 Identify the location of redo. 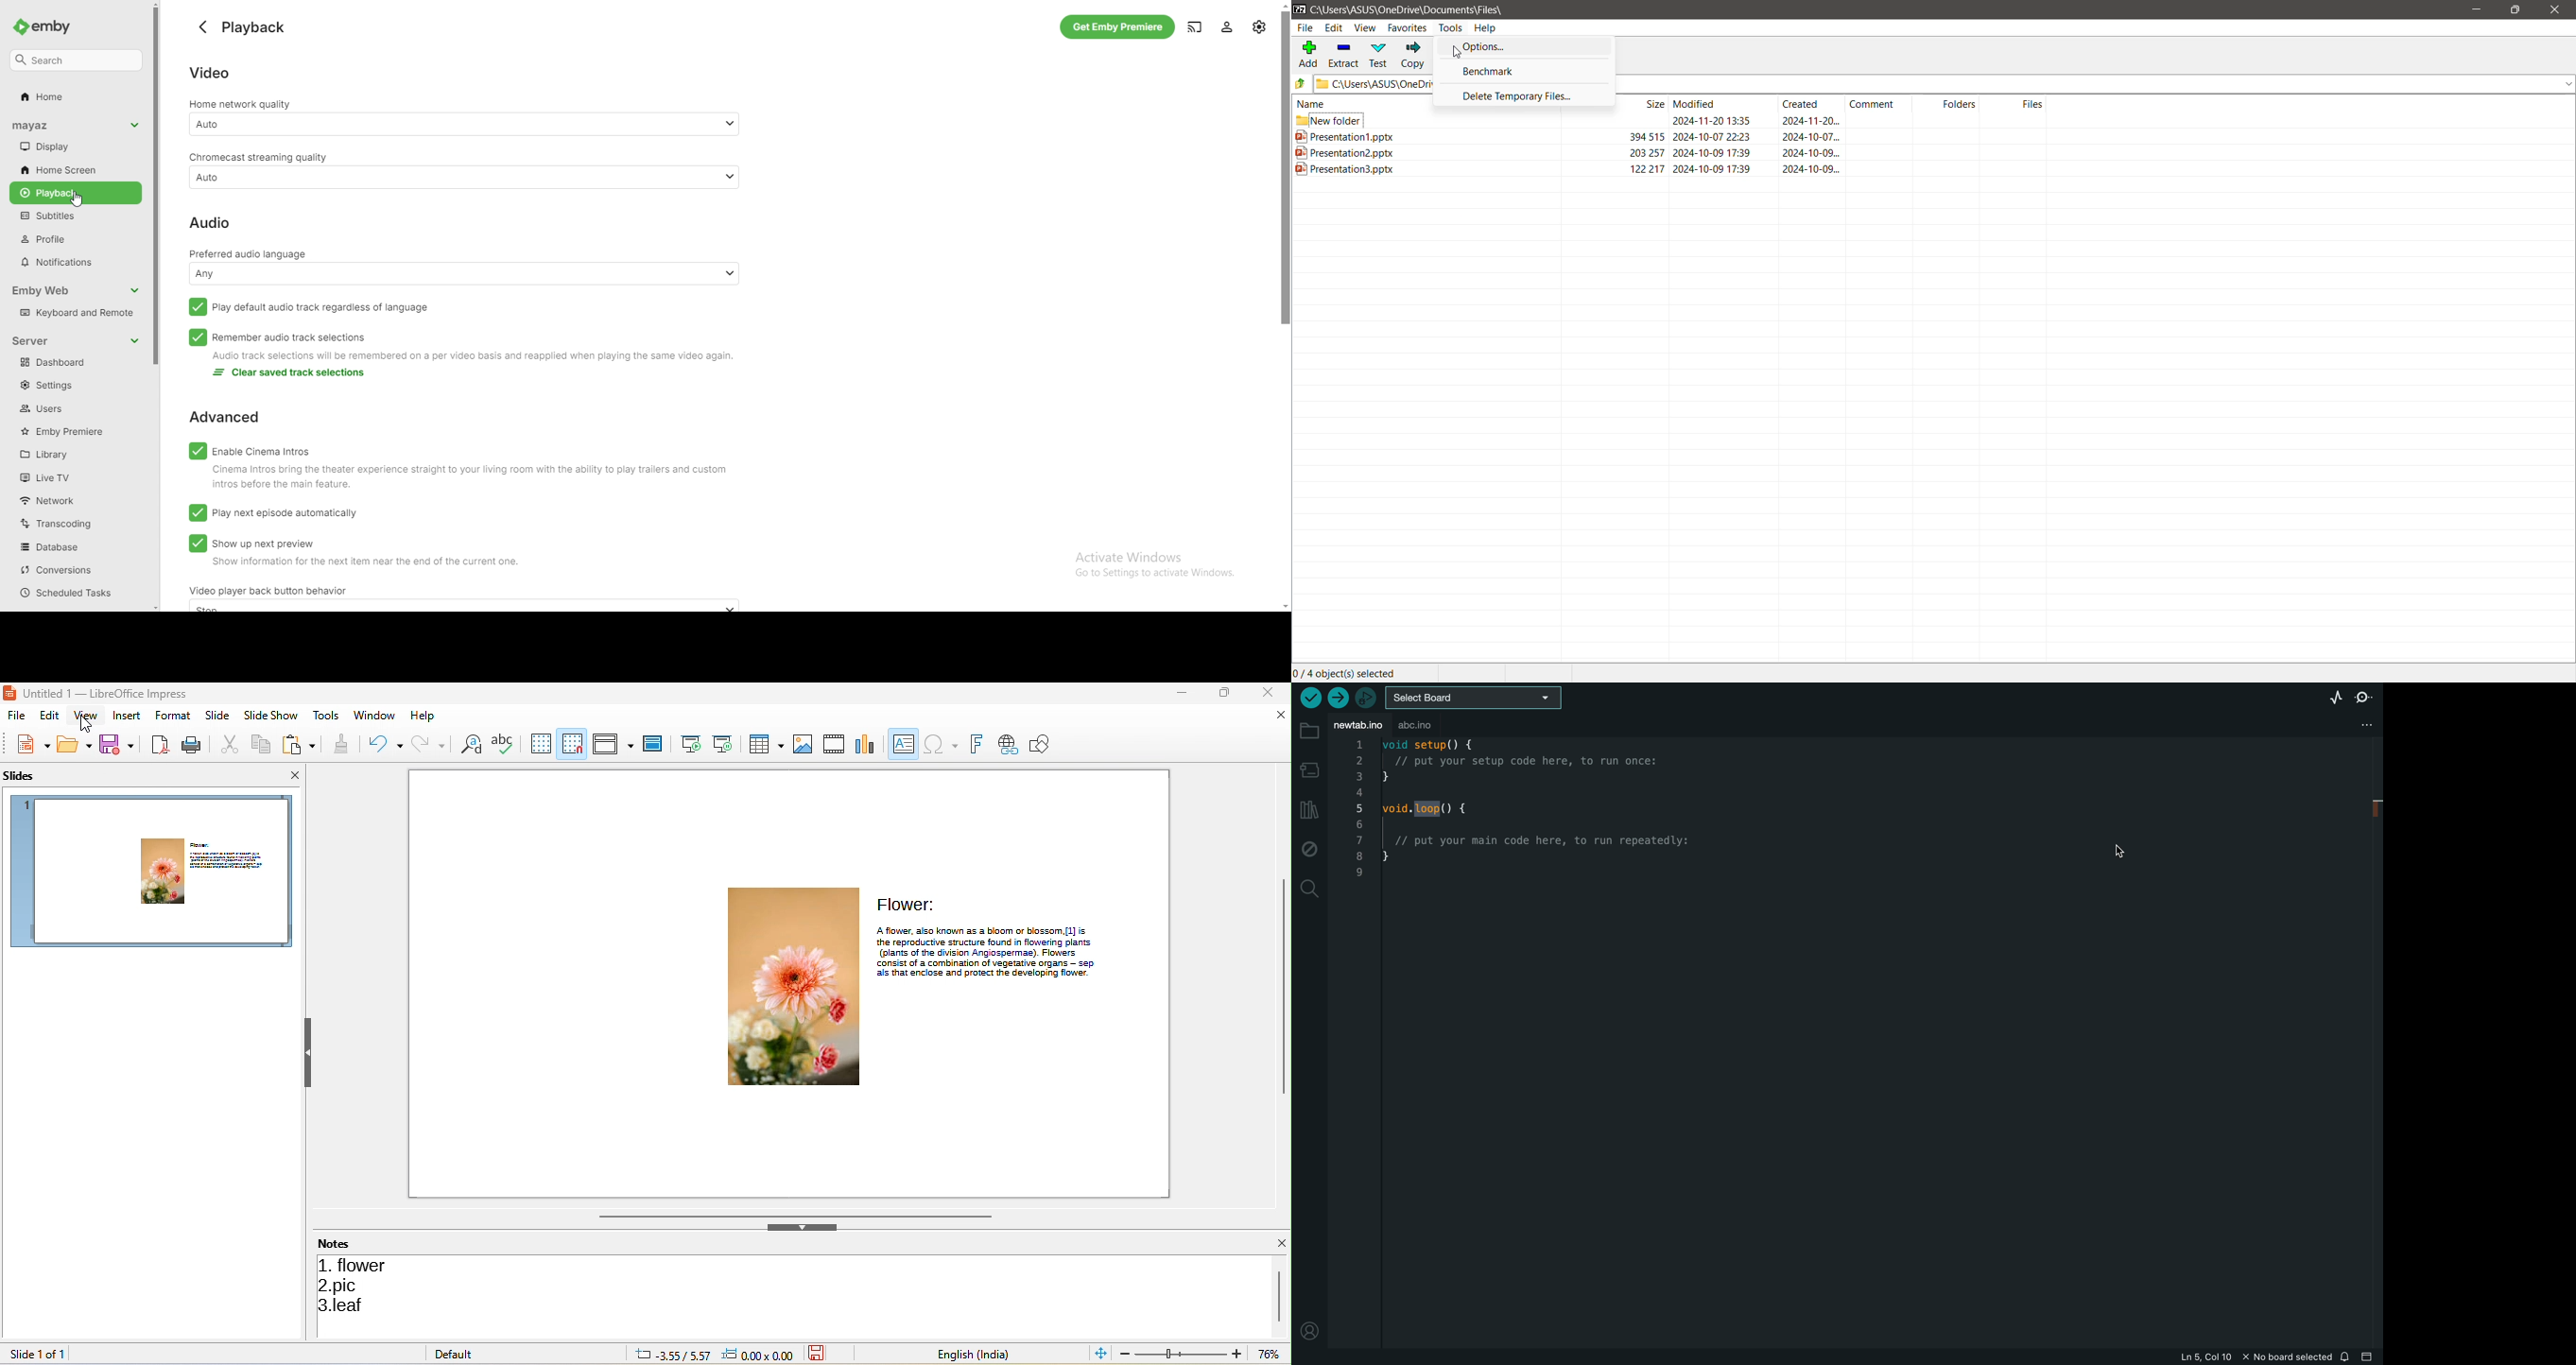
(431, 743).